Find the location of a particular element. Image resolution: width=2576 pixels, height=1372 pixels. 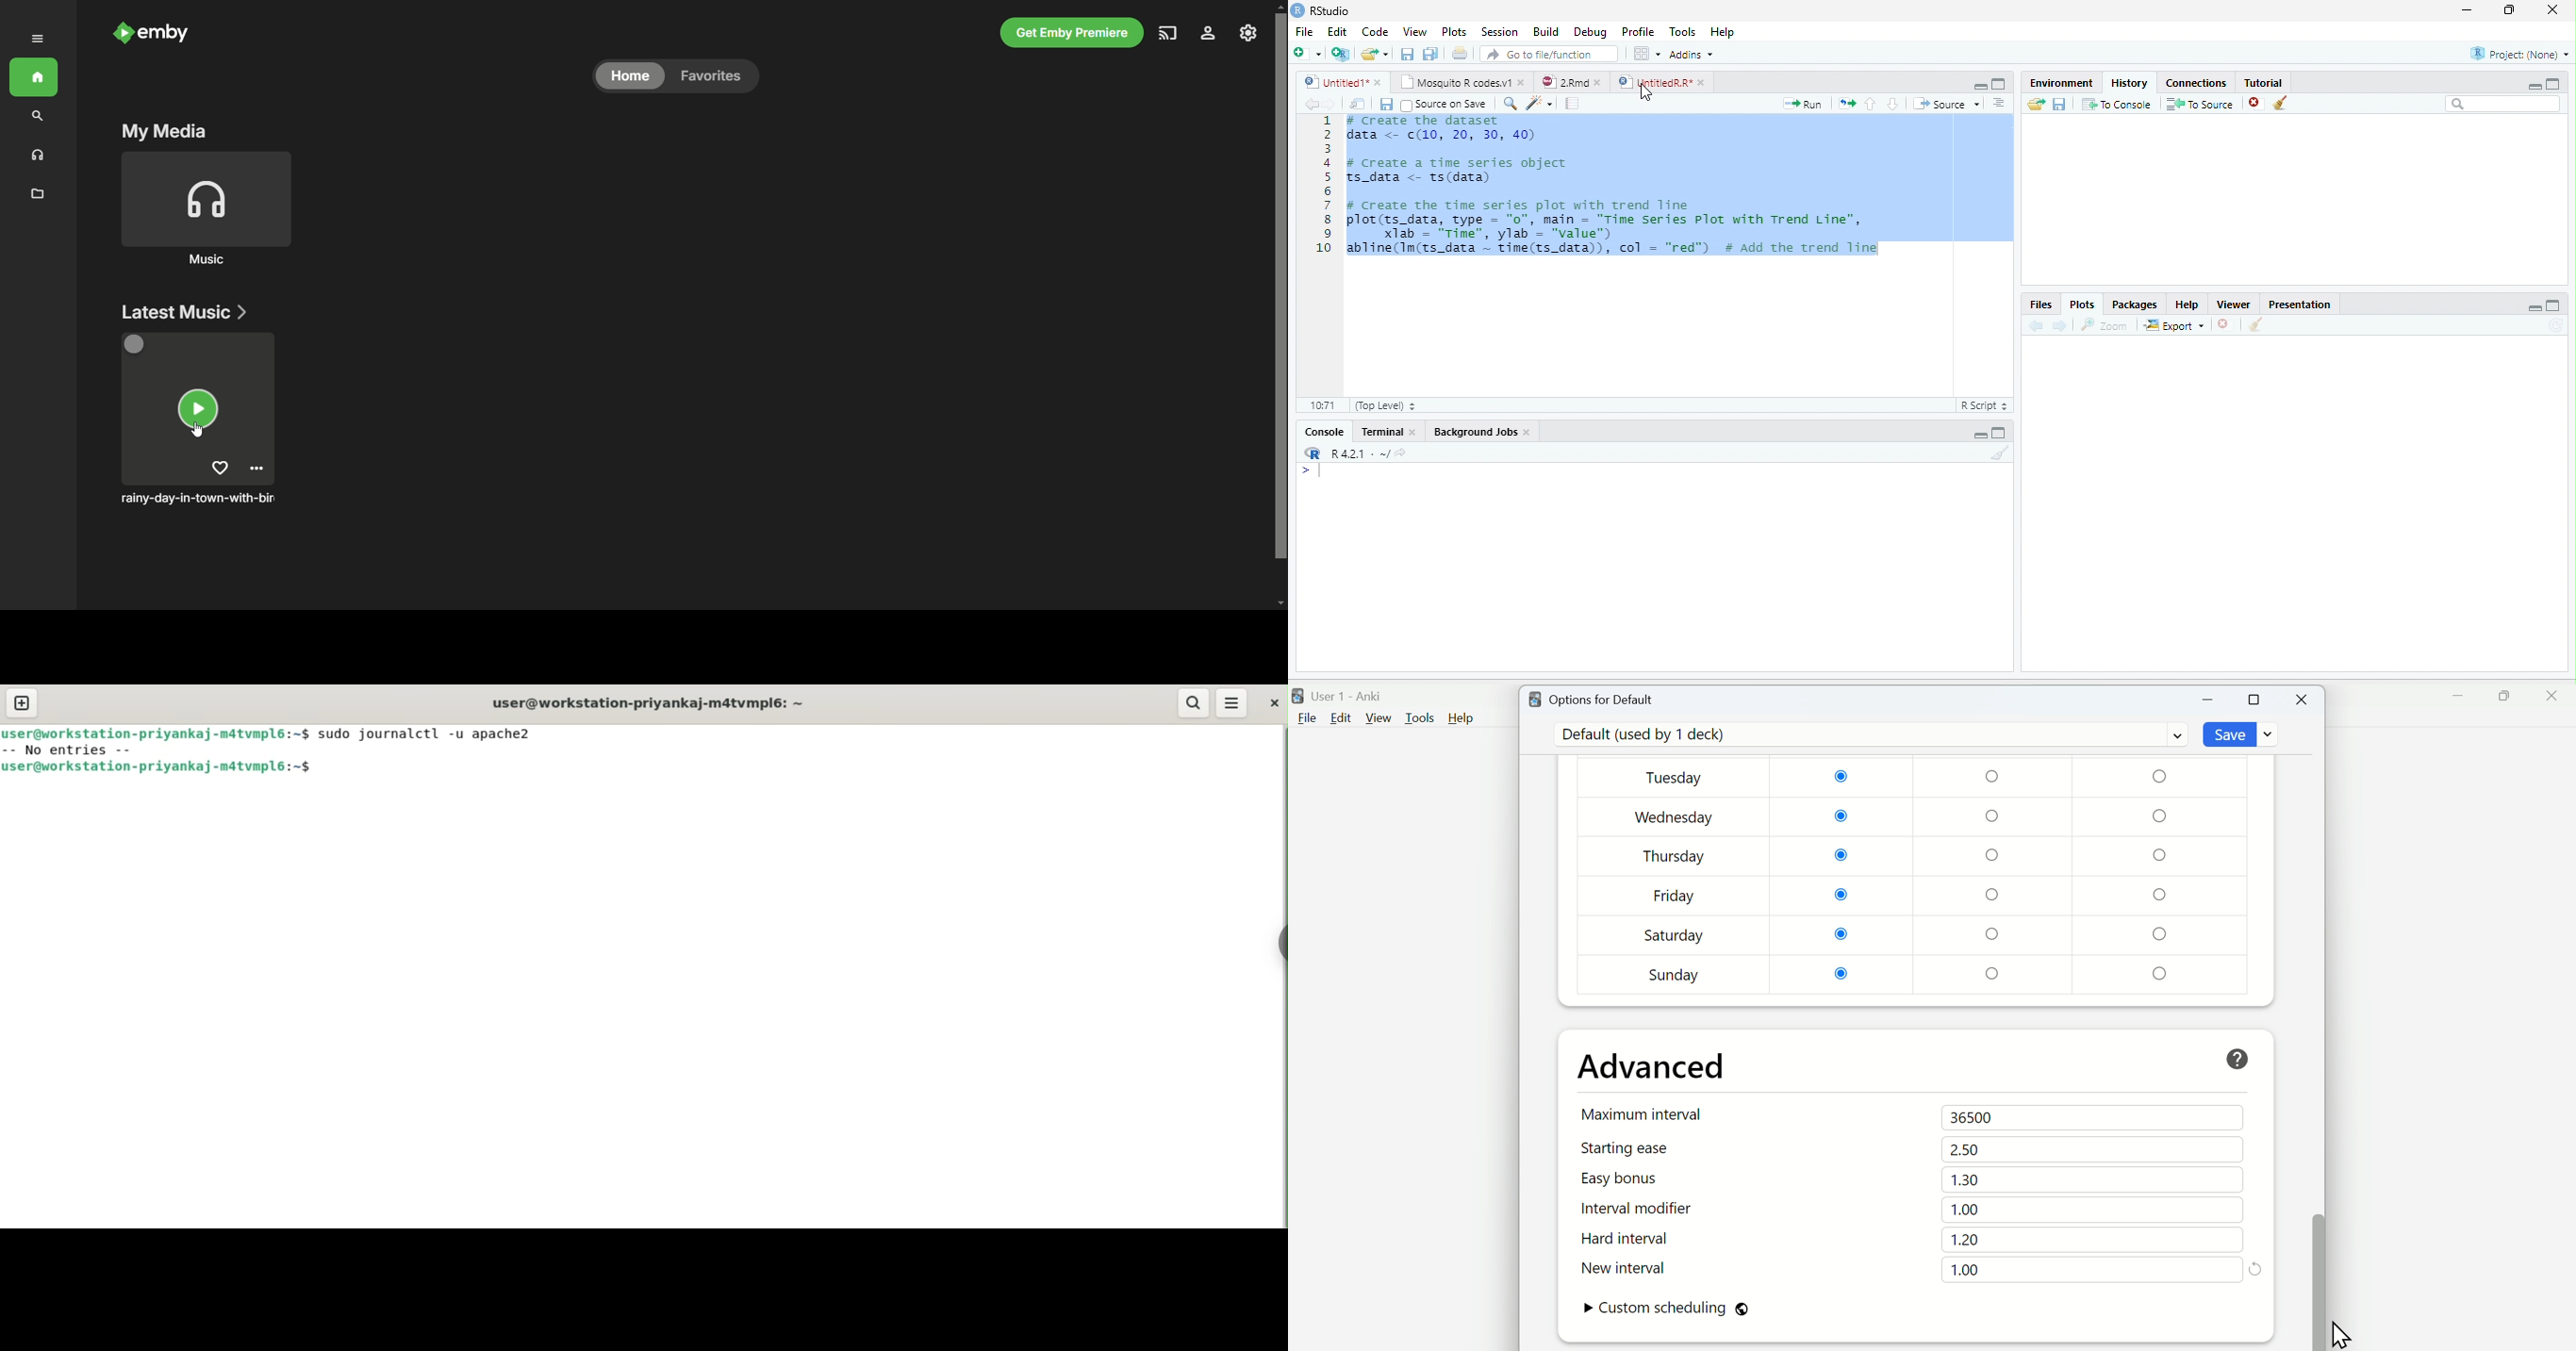

Remove the selected history entries is located at coordinates (2255, 103).